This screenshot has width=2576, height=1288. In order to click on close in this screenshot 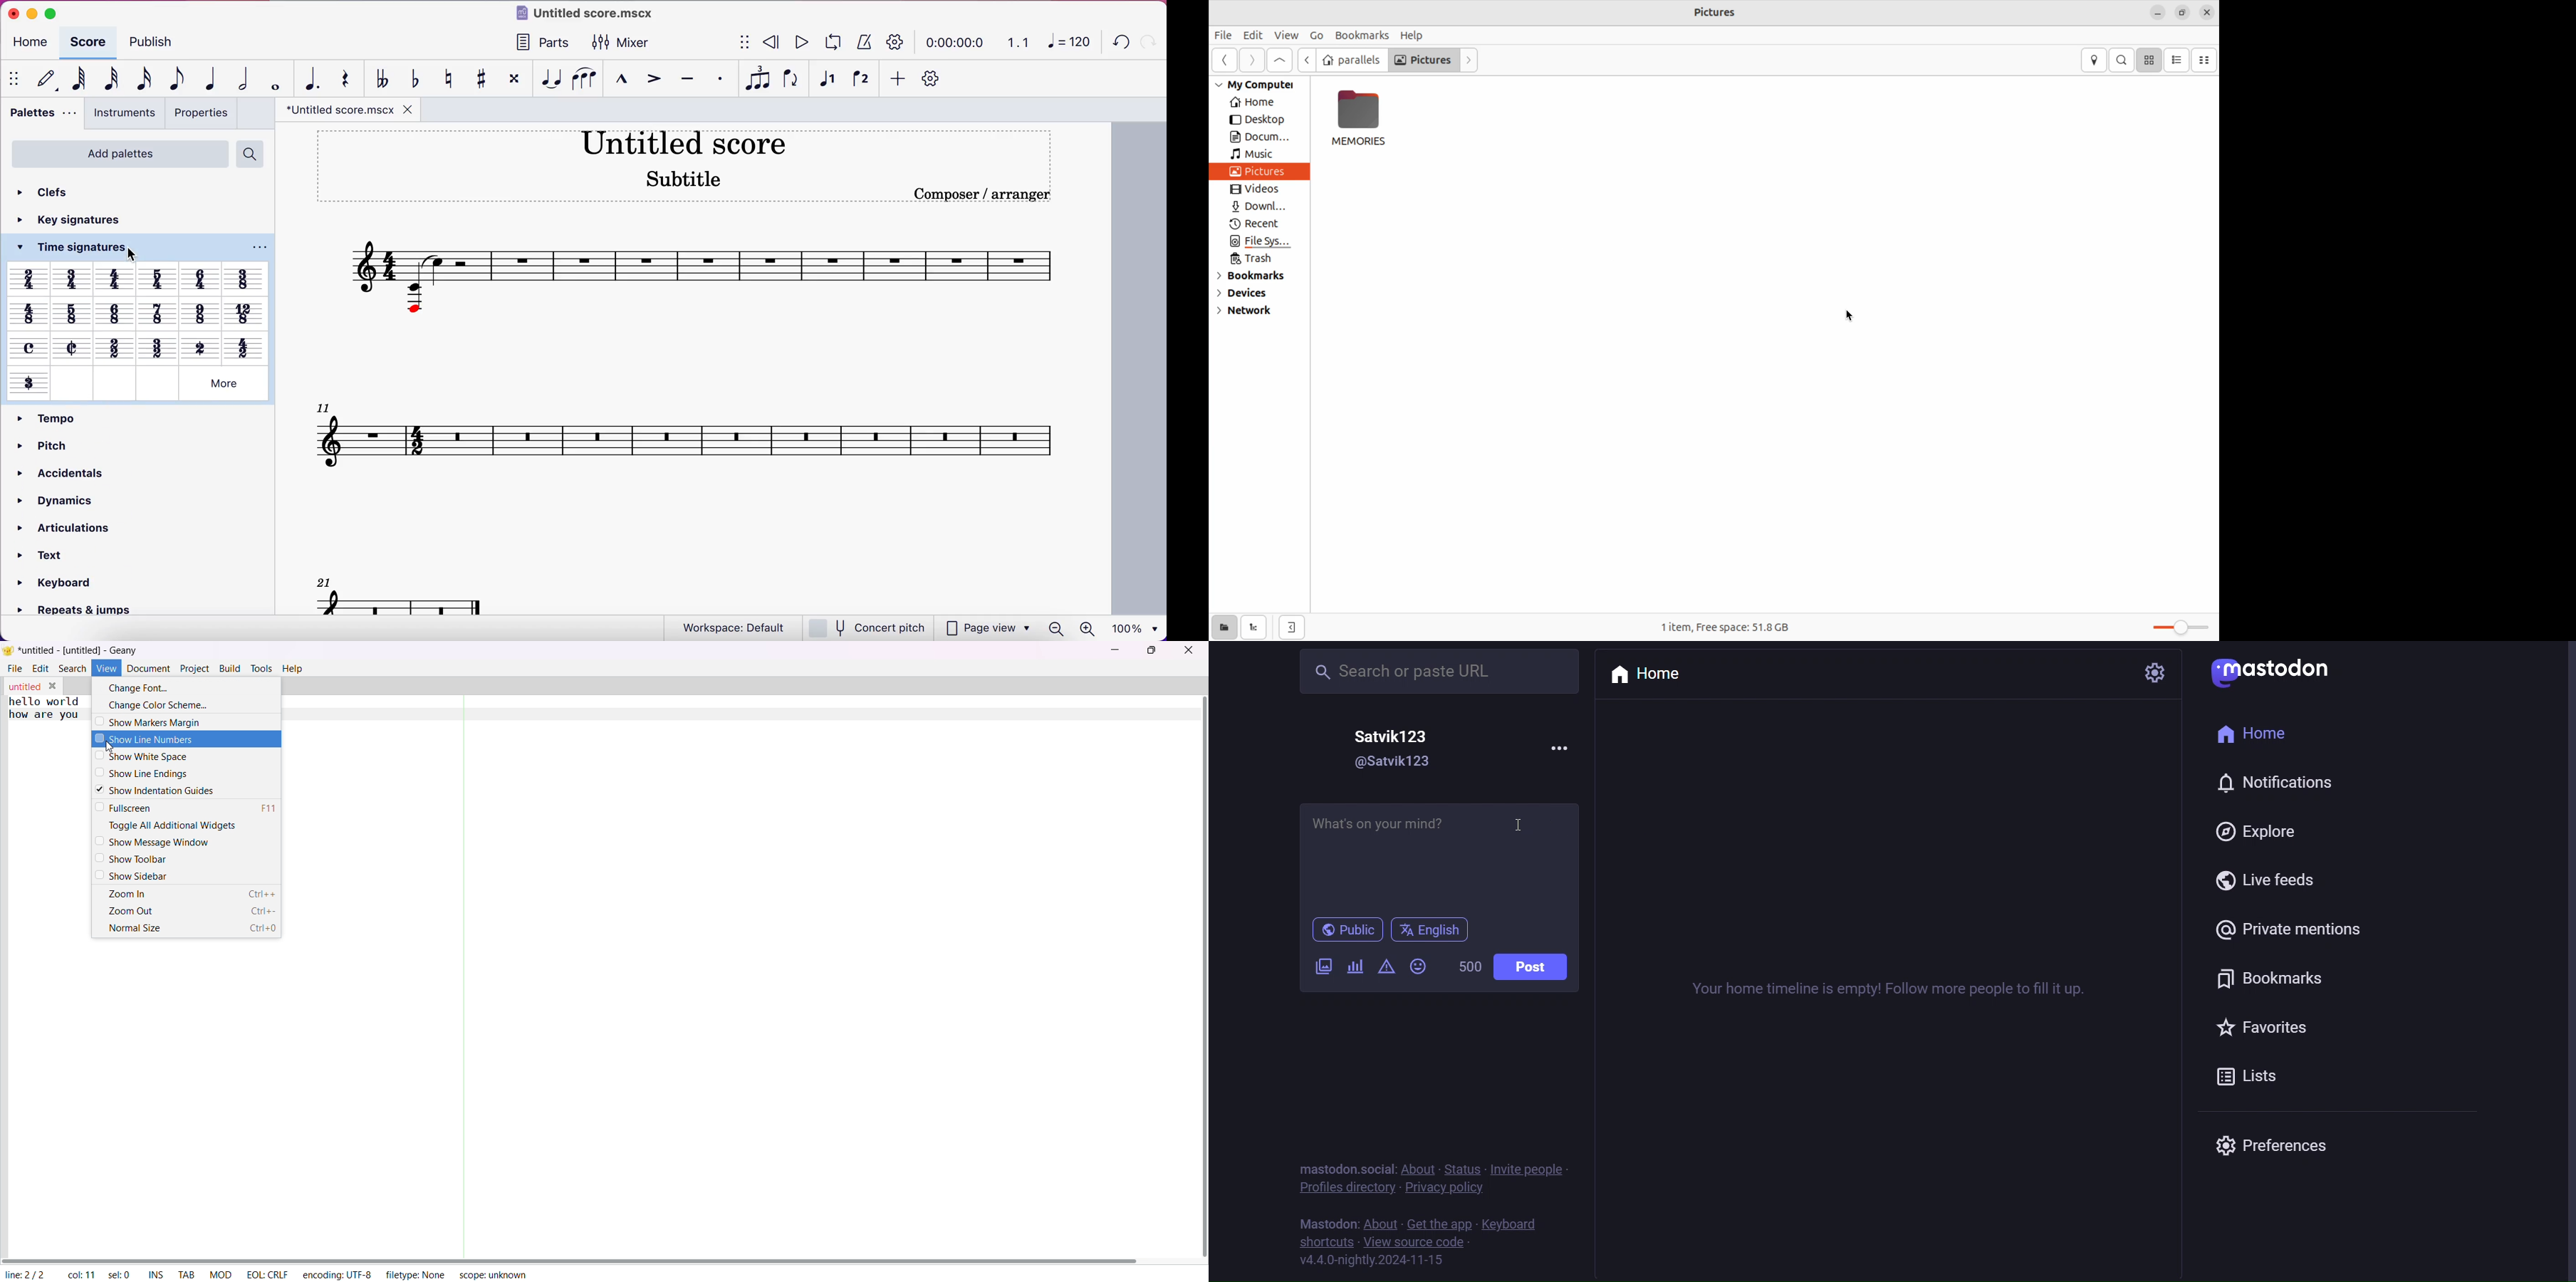, I will do `click(10, 13)`.